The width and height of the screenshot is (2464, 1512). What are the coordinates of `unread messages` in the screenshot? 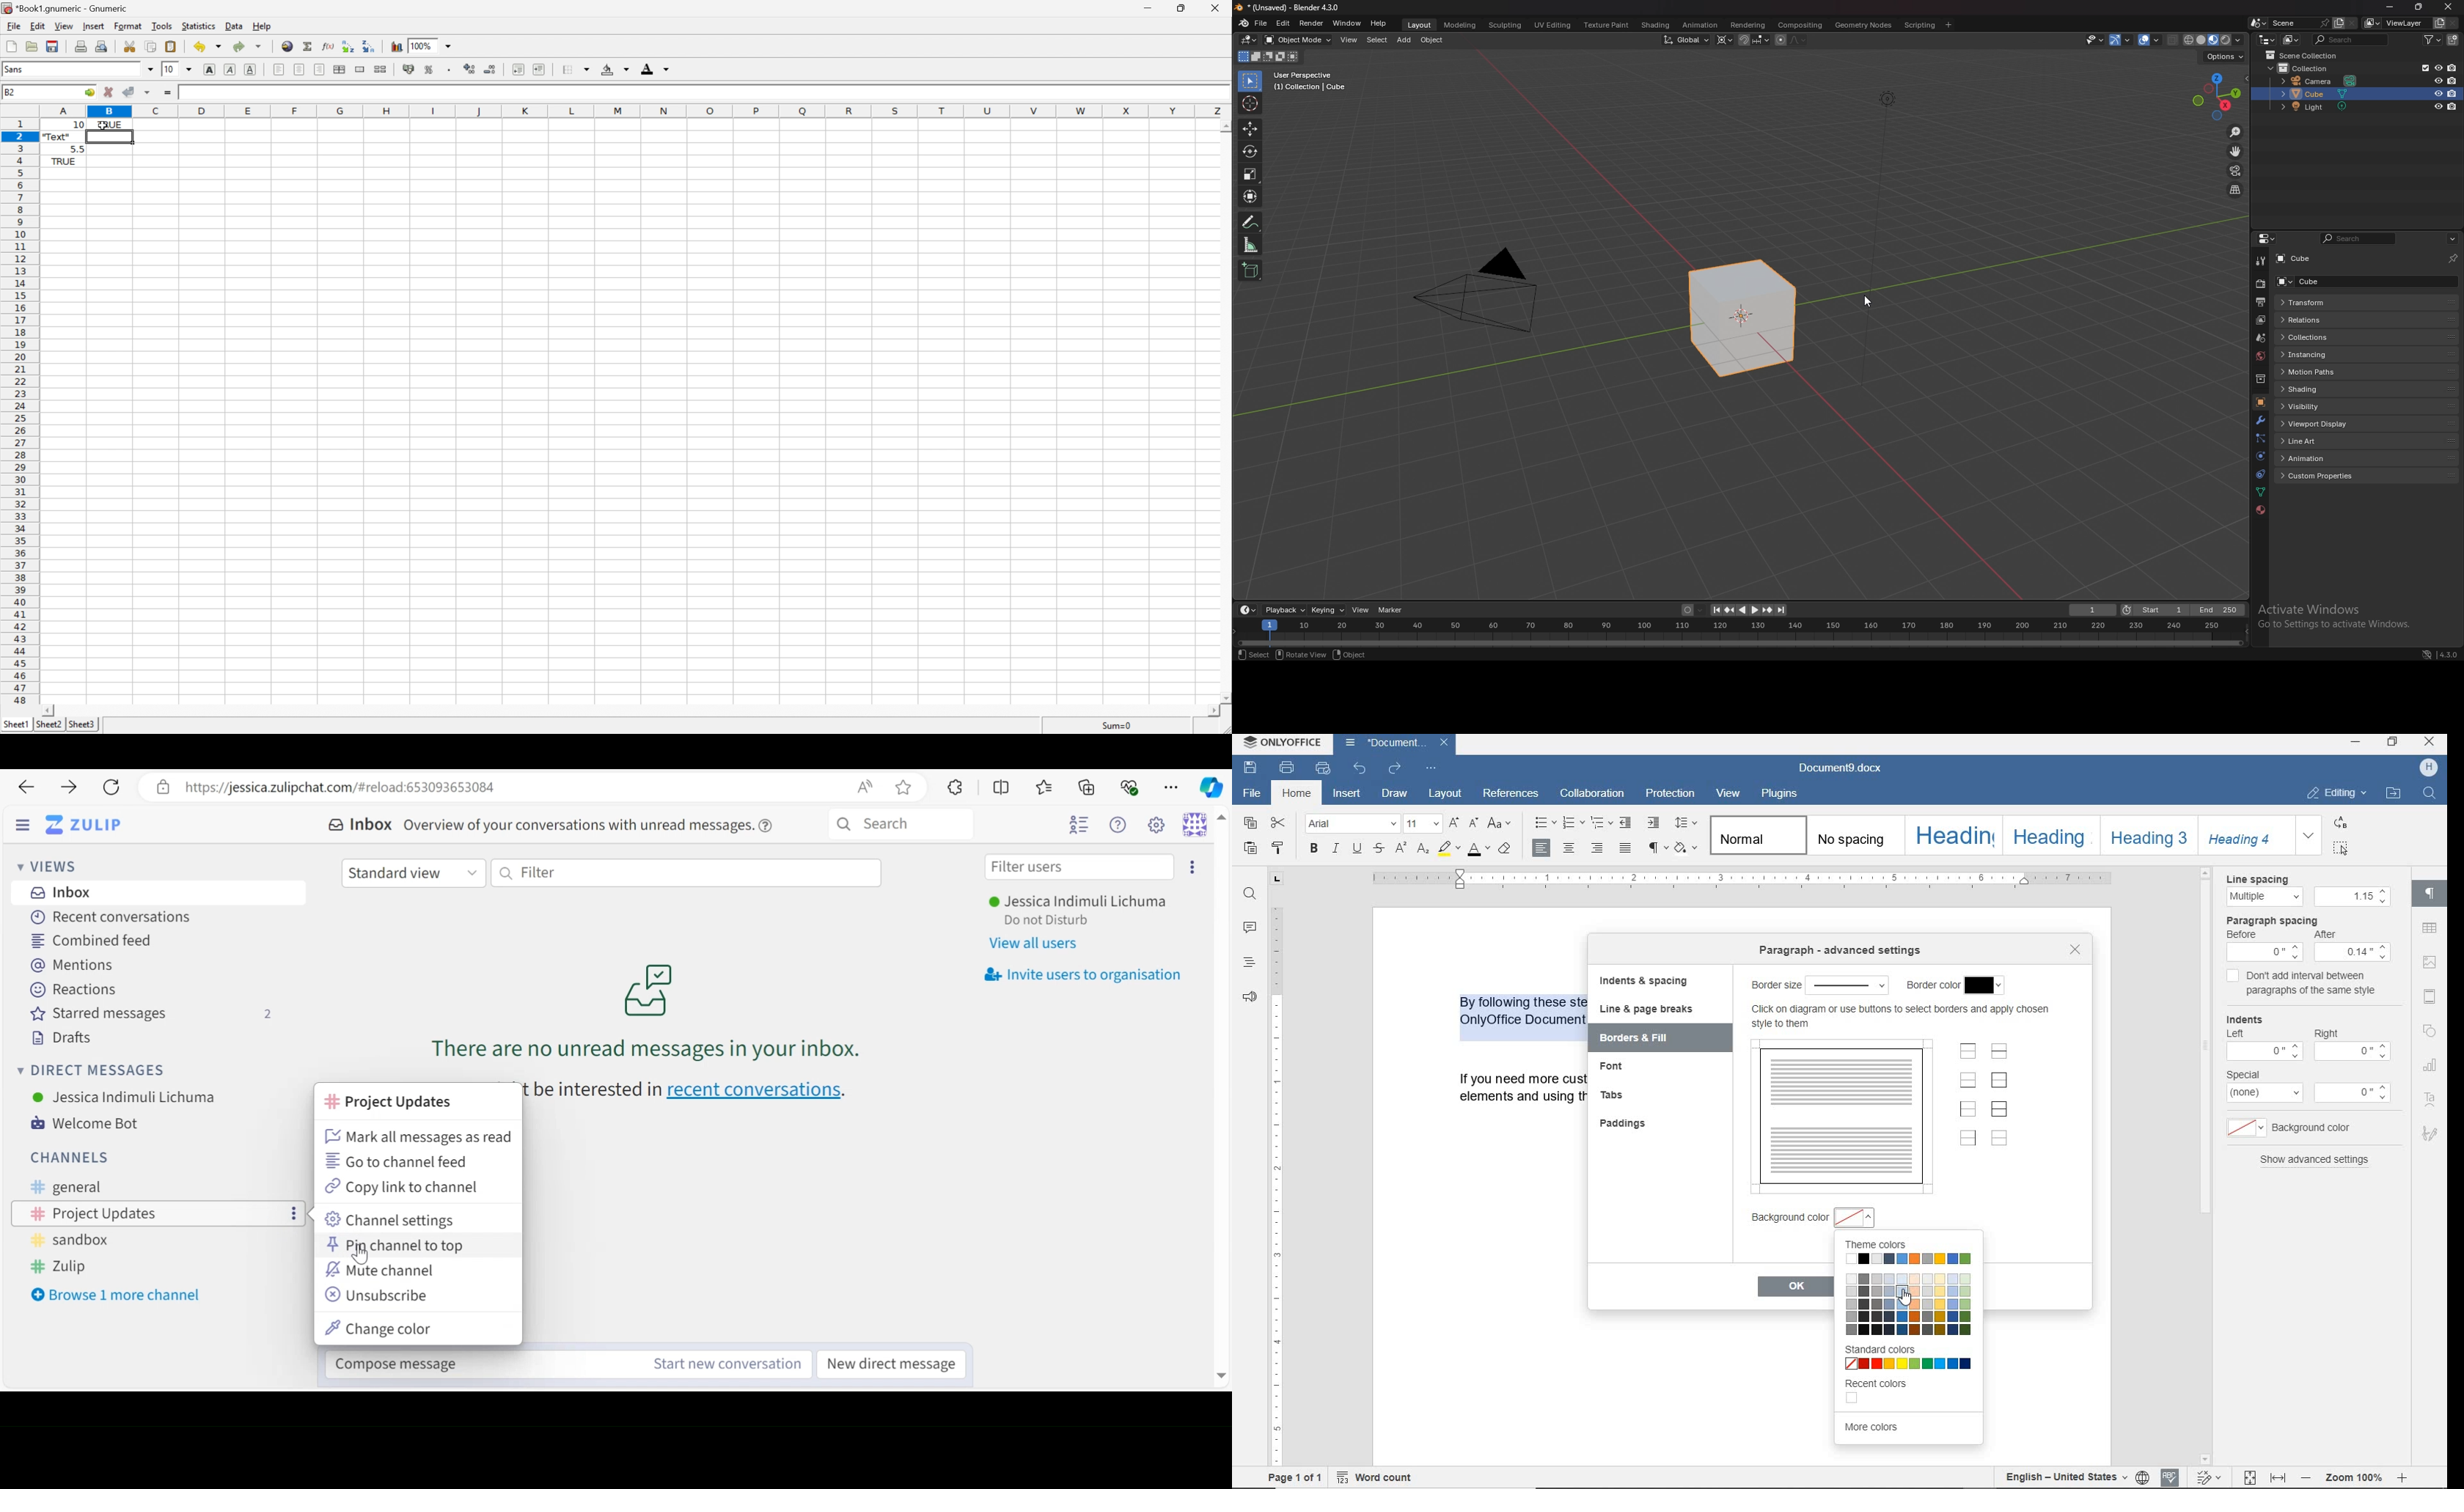 It's located at (644, 1011).